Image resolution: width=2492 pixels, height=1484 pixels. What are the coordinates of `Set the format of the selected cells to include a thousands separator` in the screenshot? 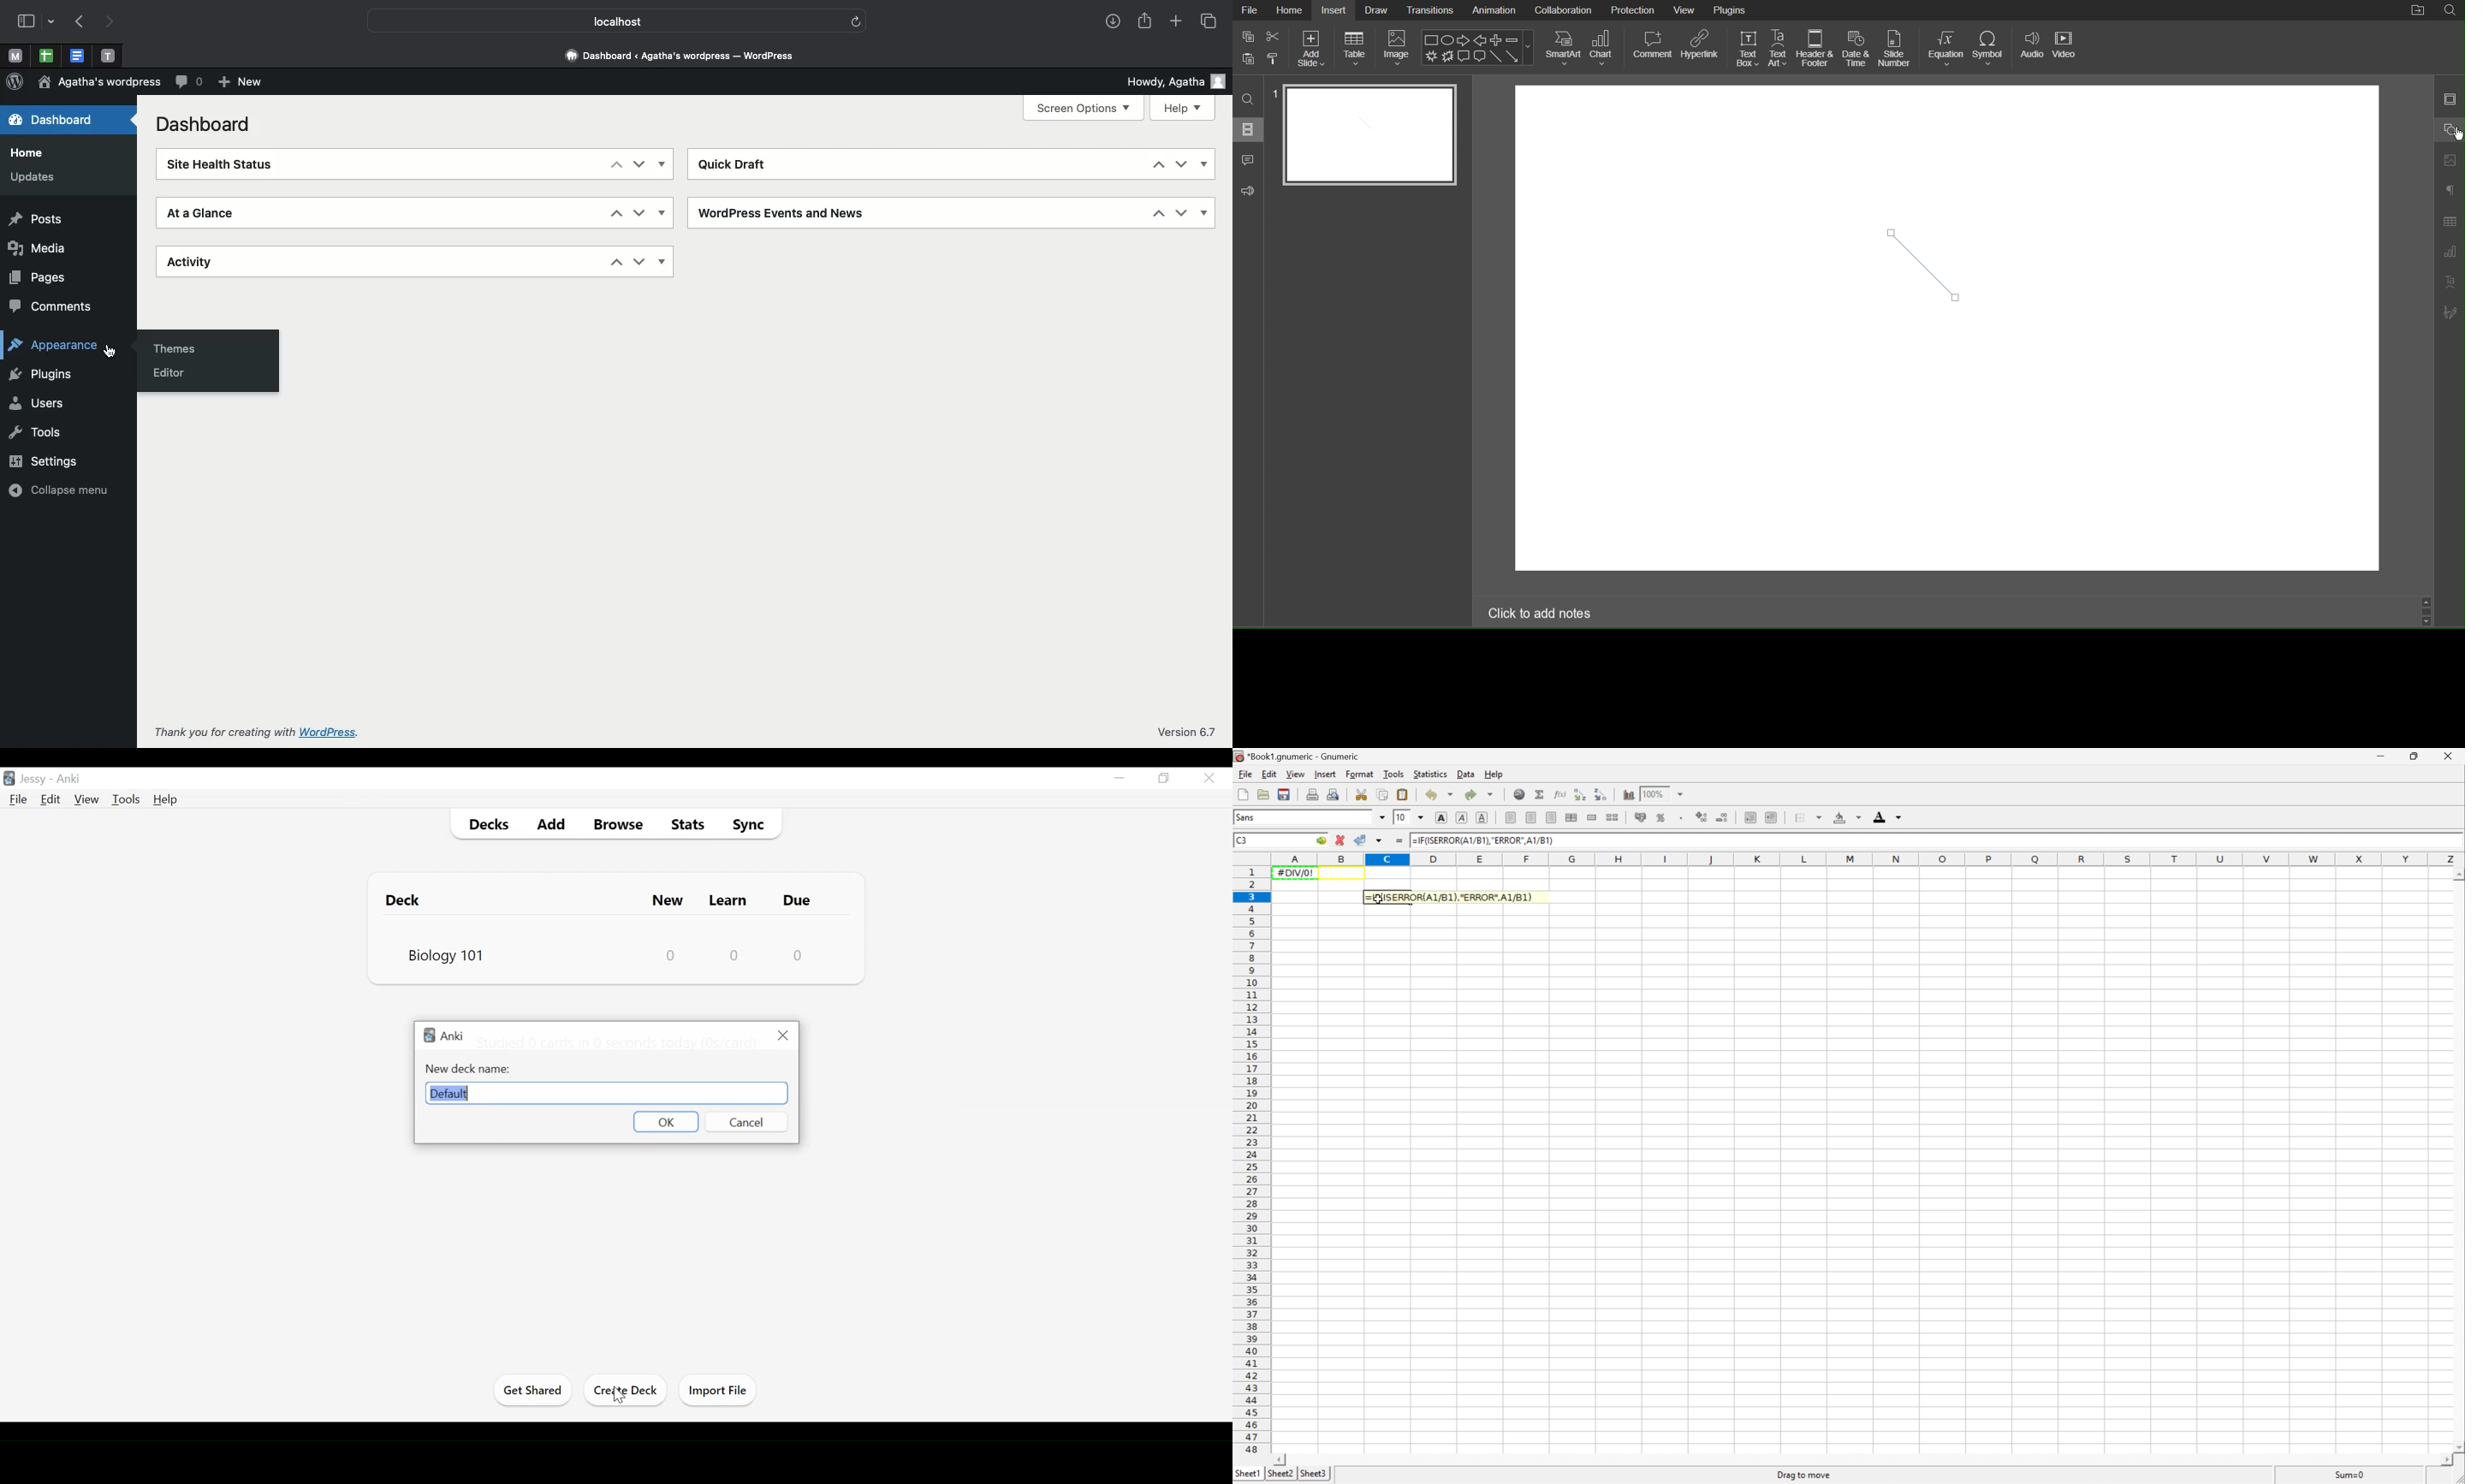 It's located at (1682, 818).